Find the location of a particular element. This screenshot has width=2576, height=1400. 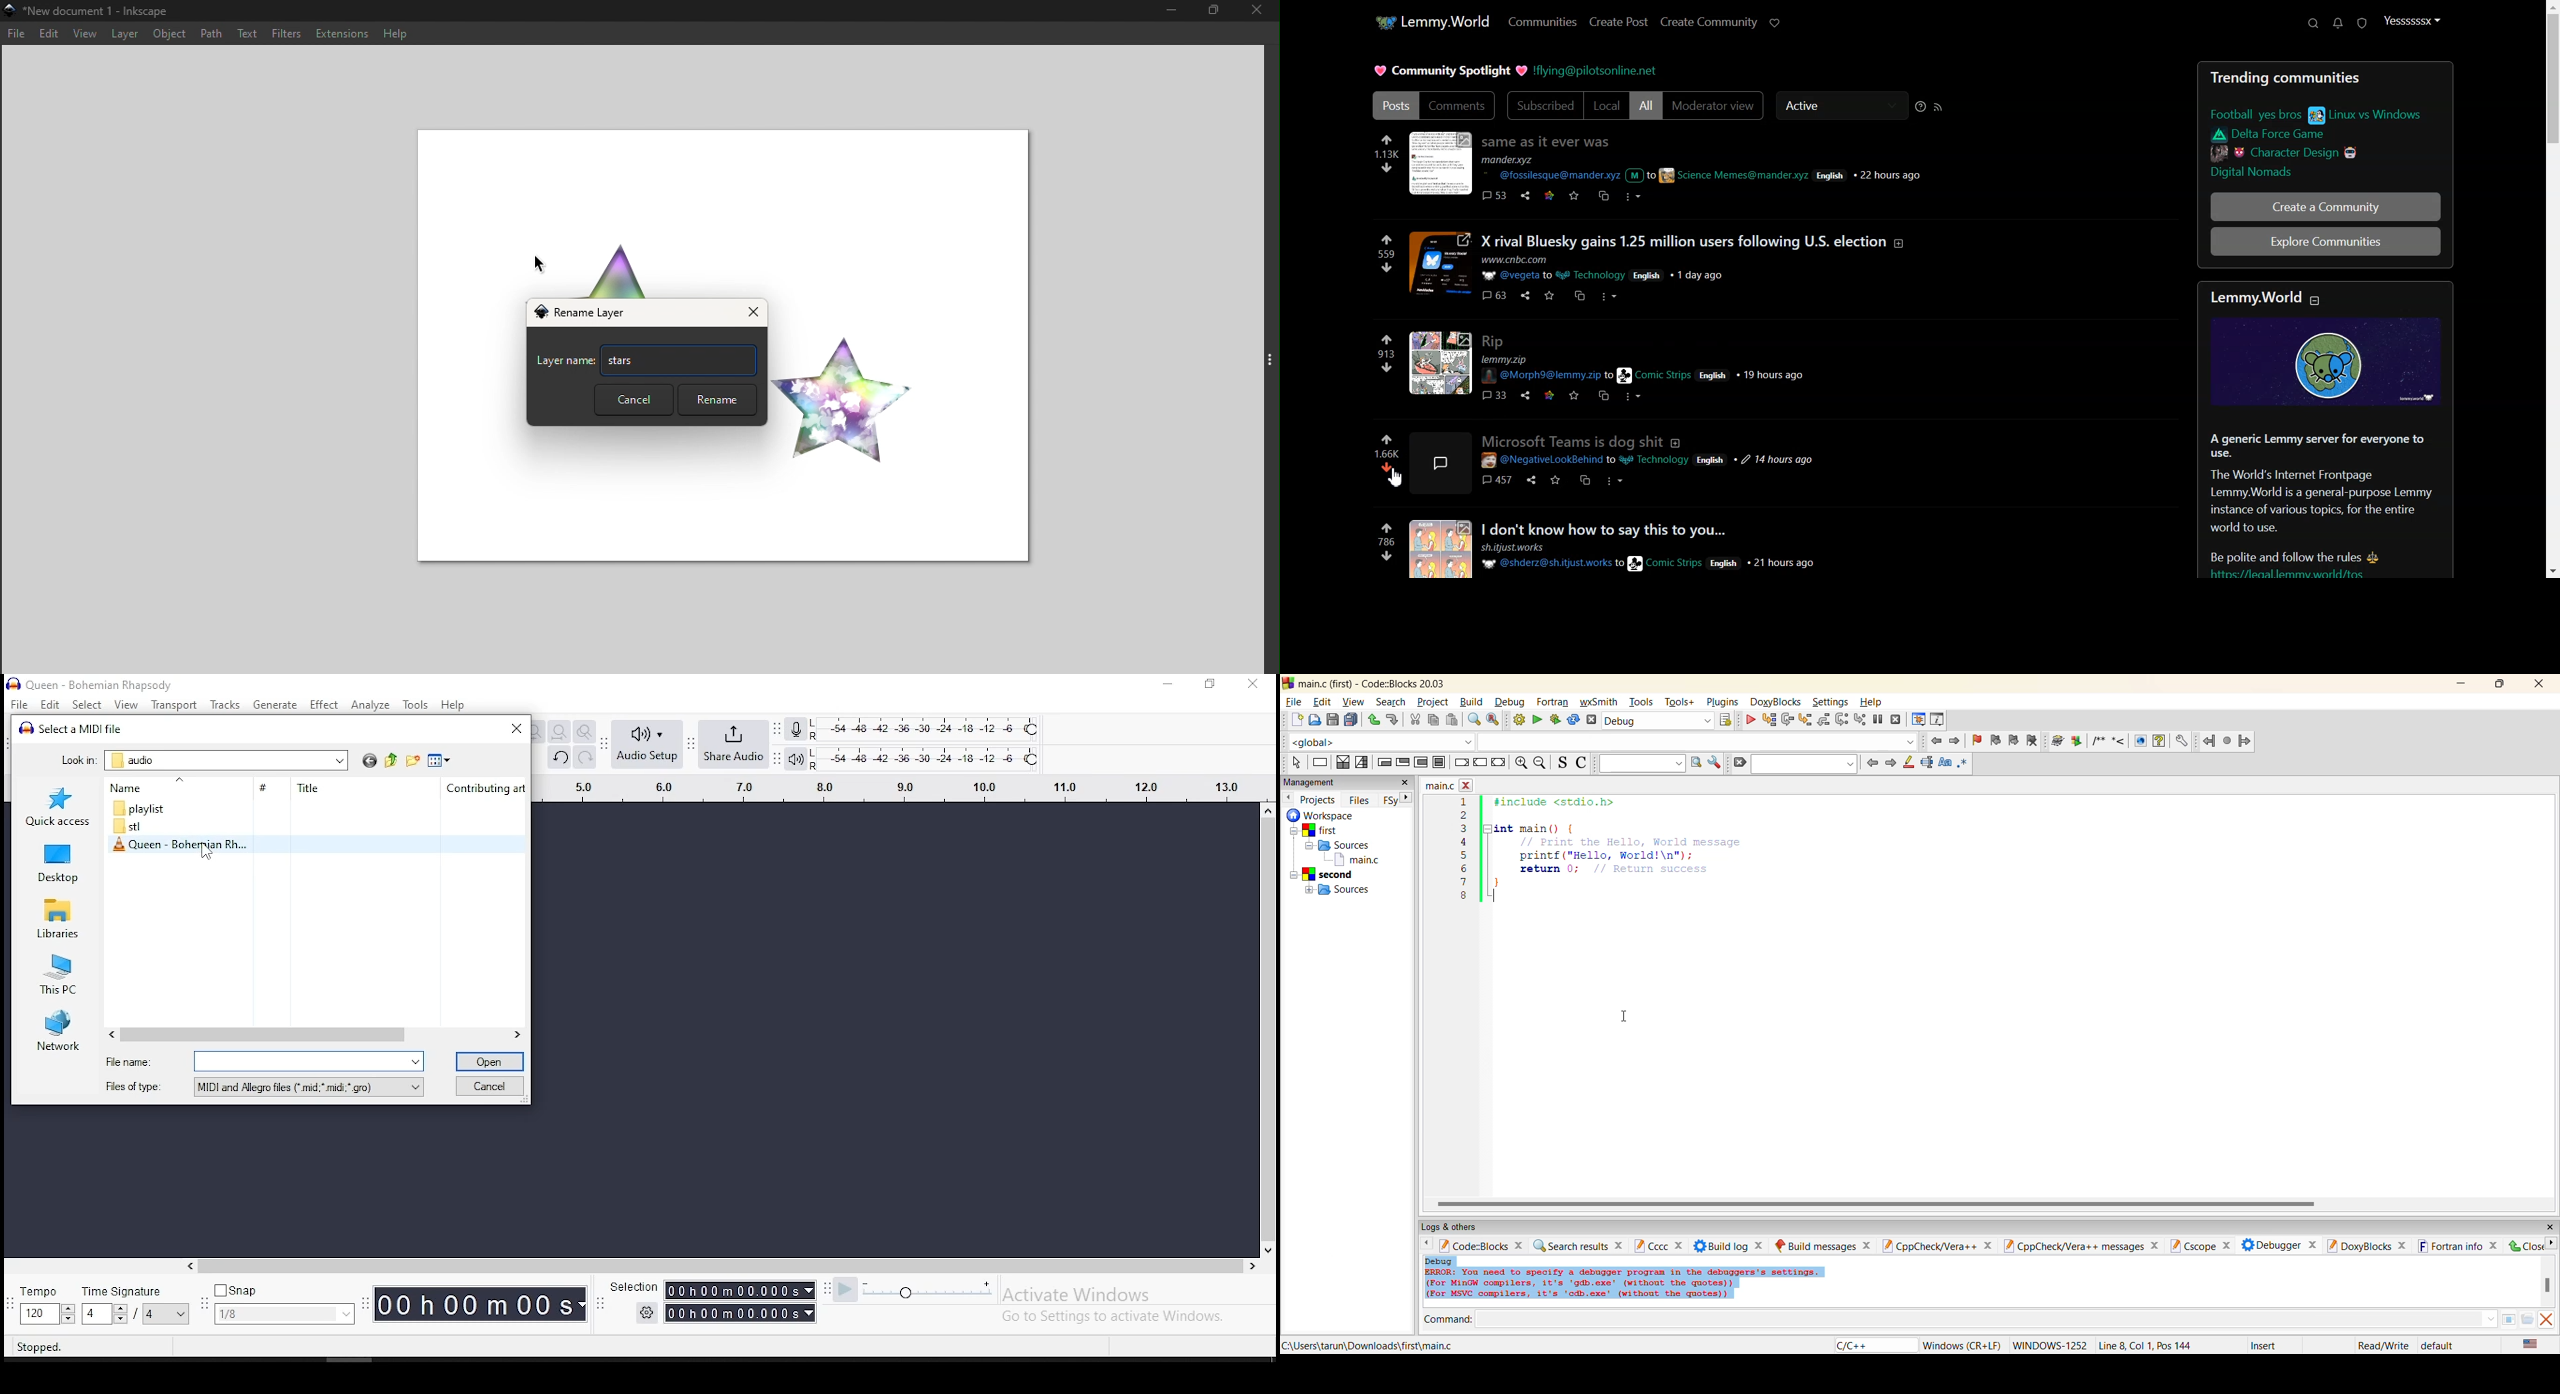

Code:Blocks logo is located at coordinates (1288, 682).